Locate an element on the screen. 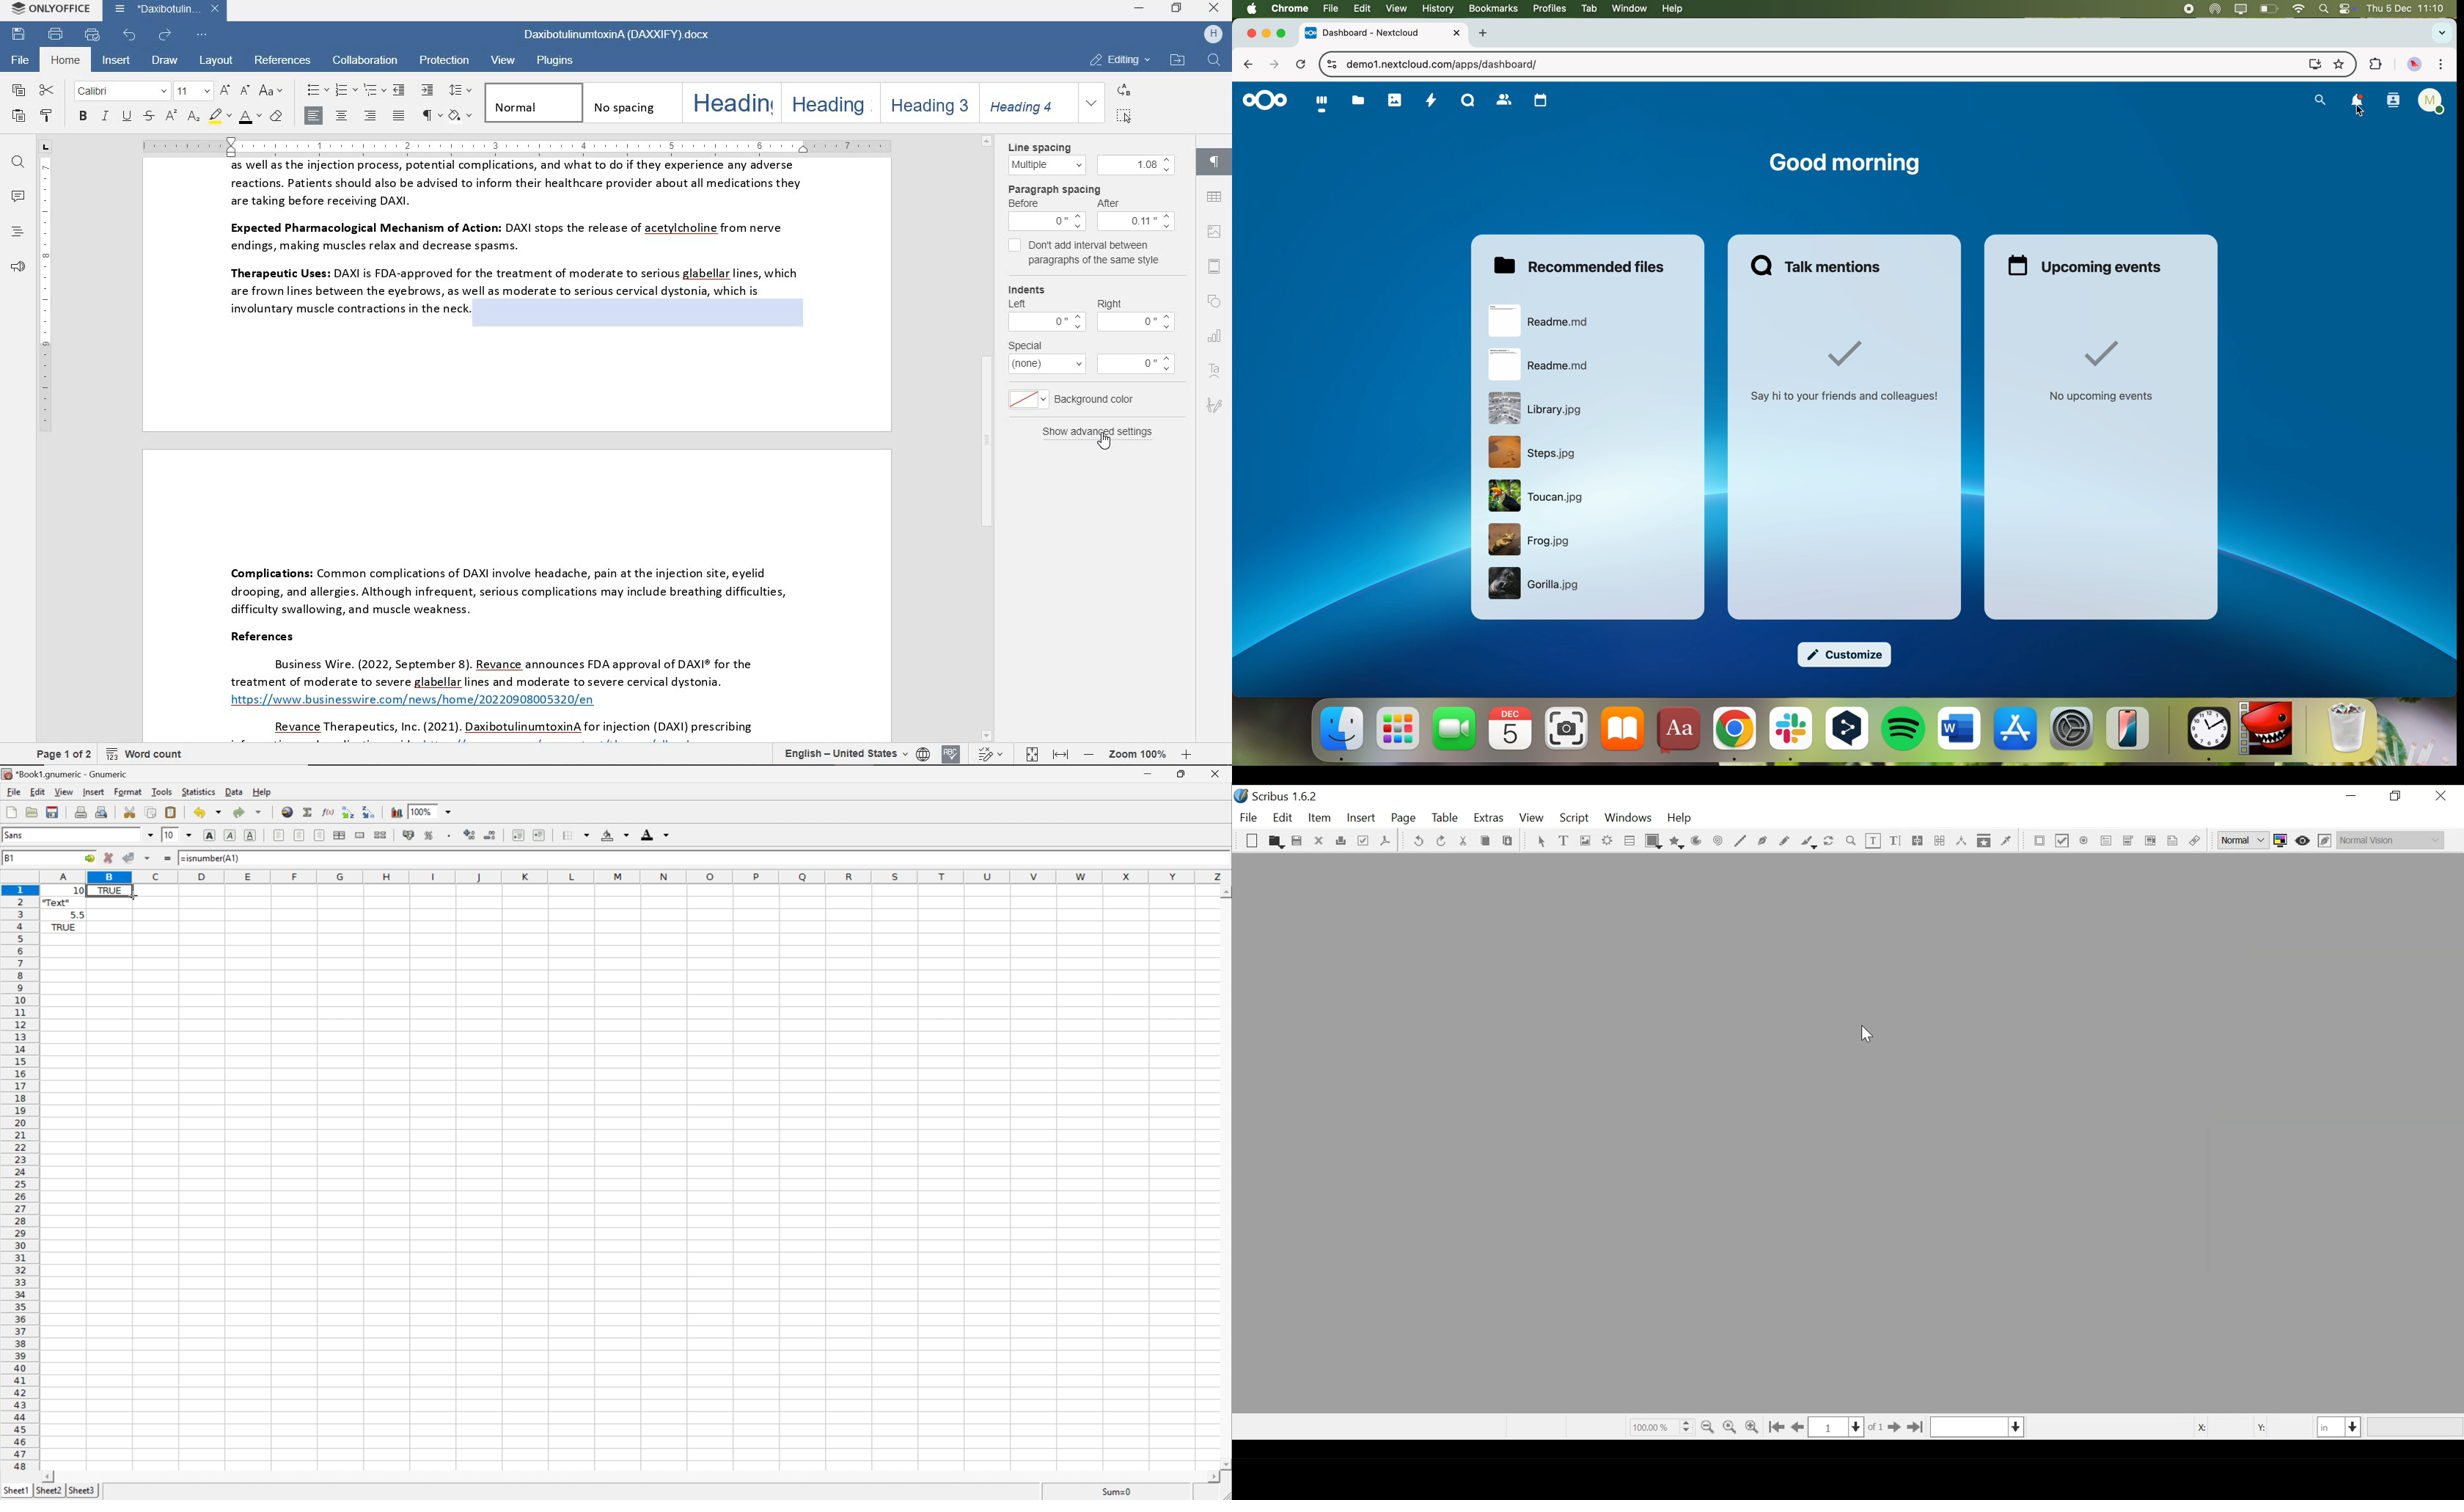 This screenshot has height=1512, width=2464. battery is located at coordinates (2268, 8).